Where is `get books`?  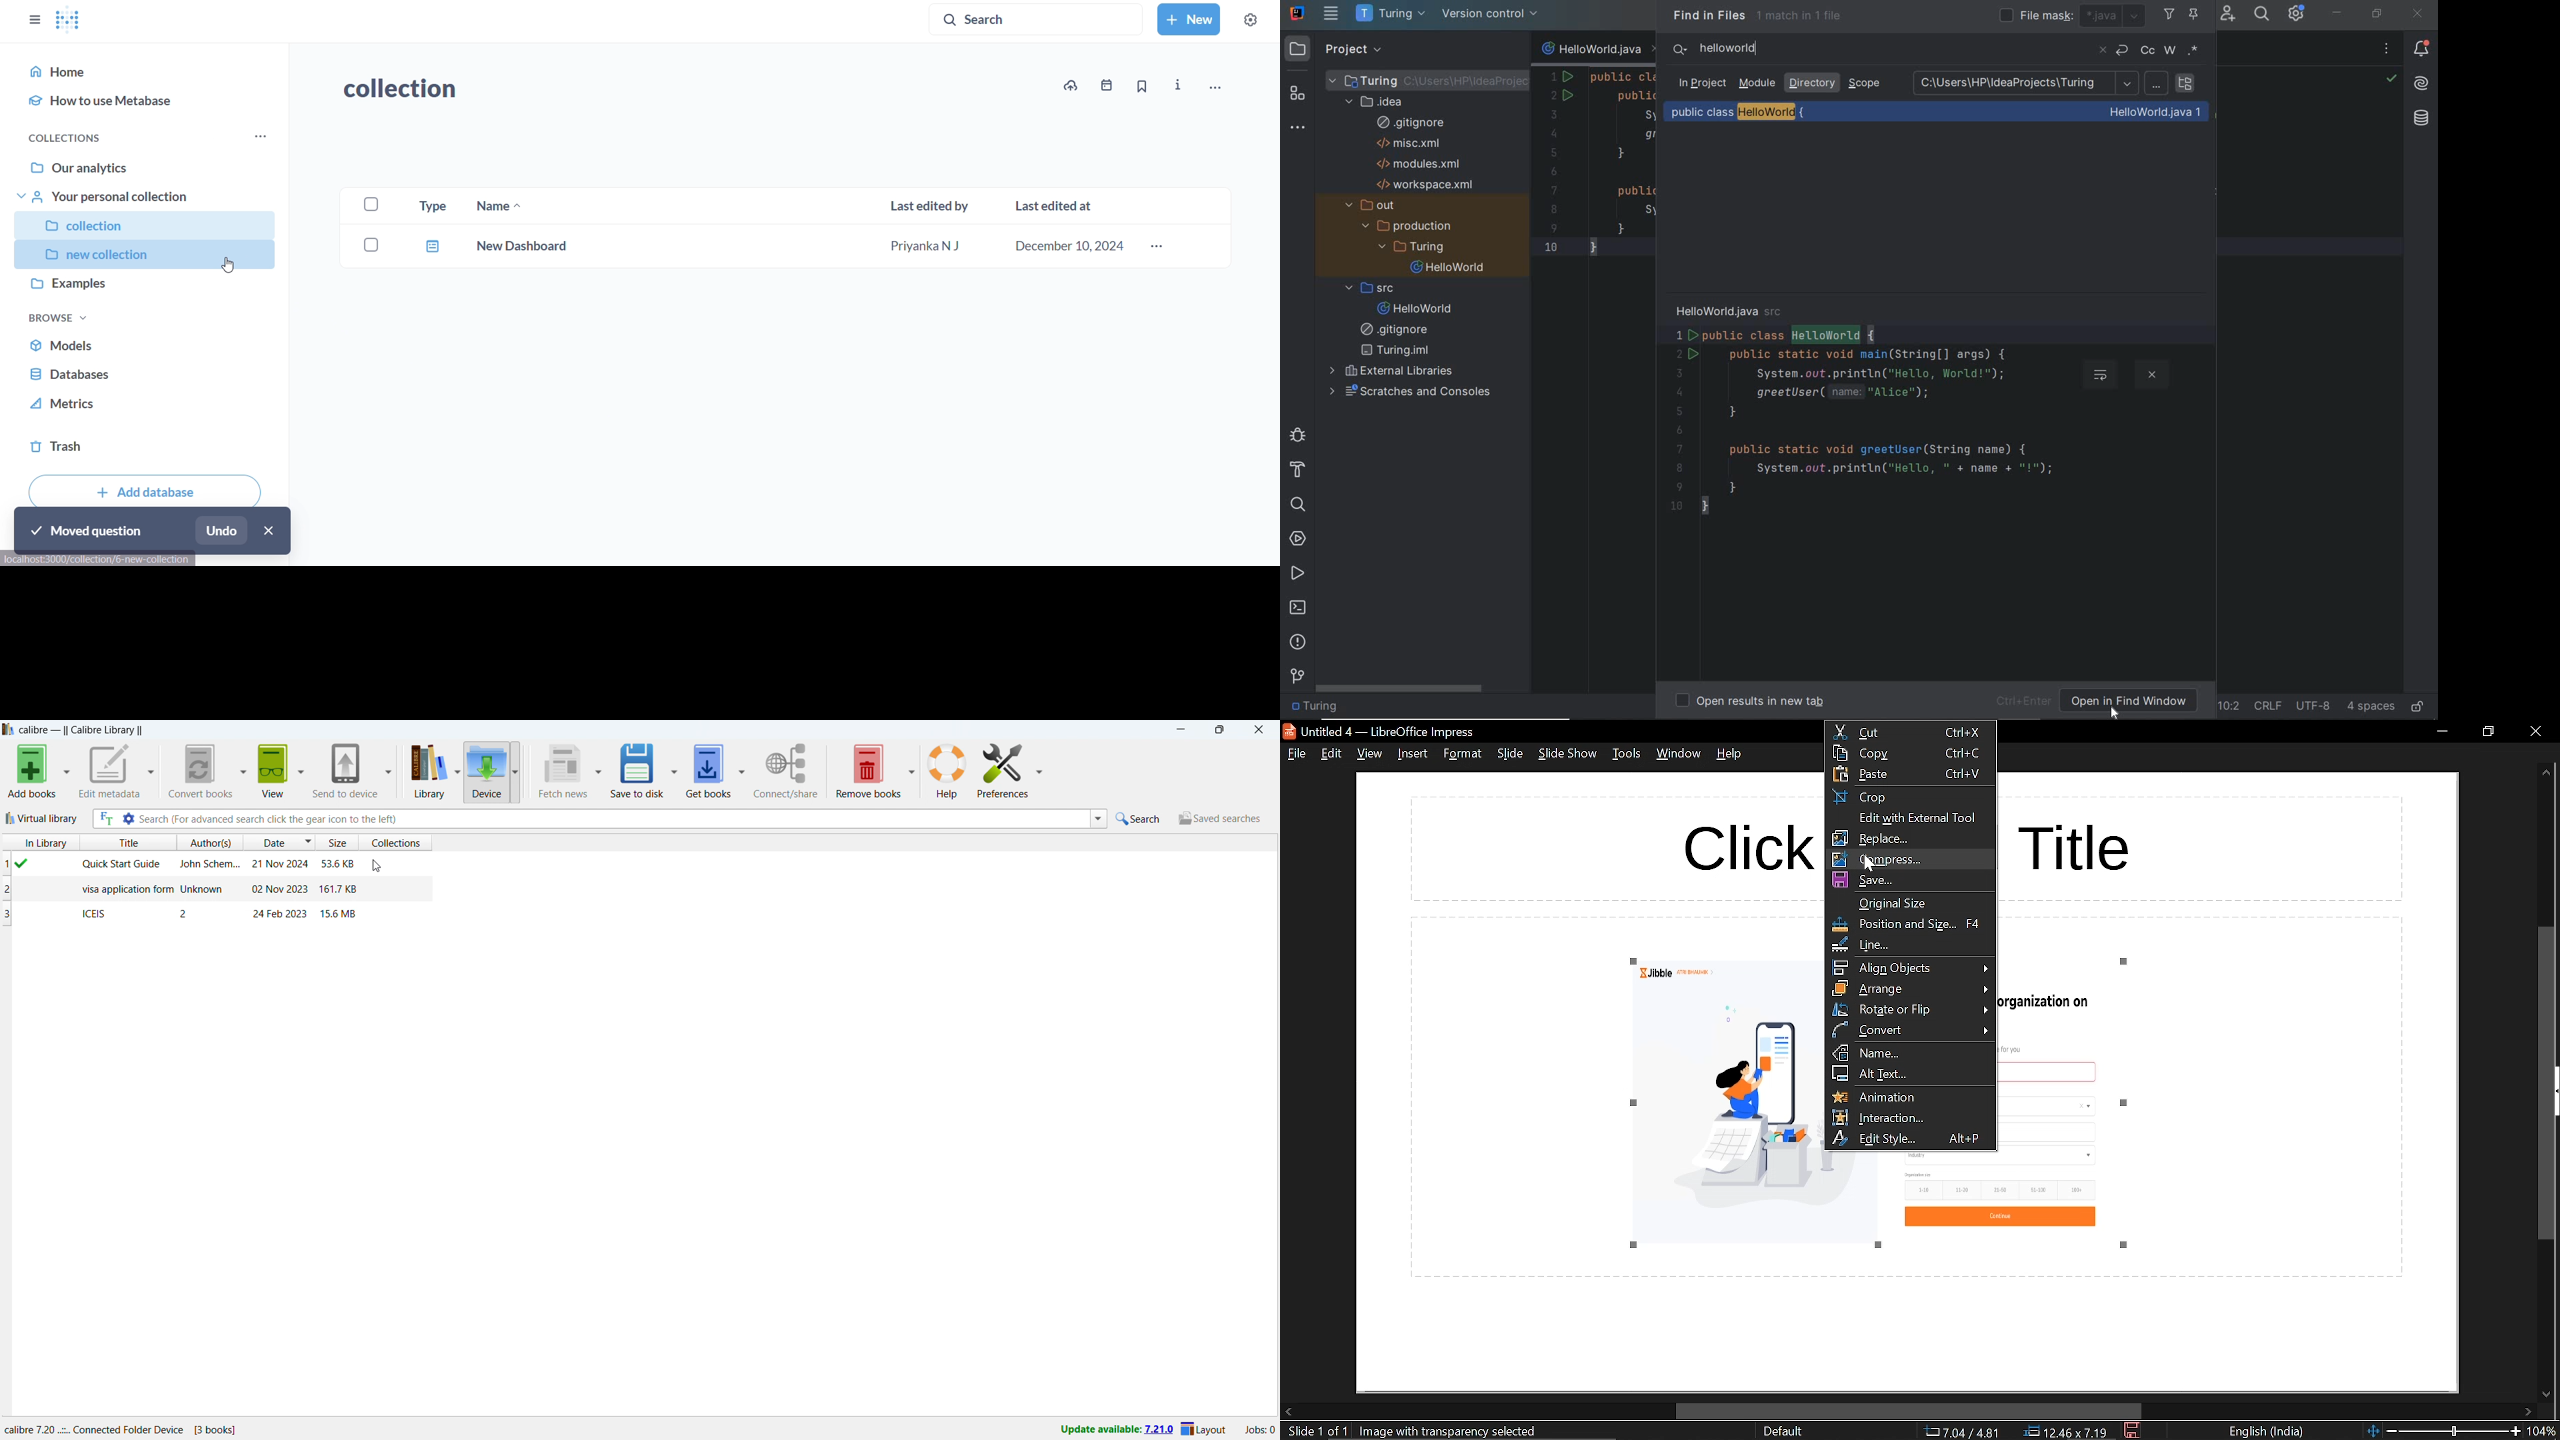 get books is located at coordinates (708, 769).